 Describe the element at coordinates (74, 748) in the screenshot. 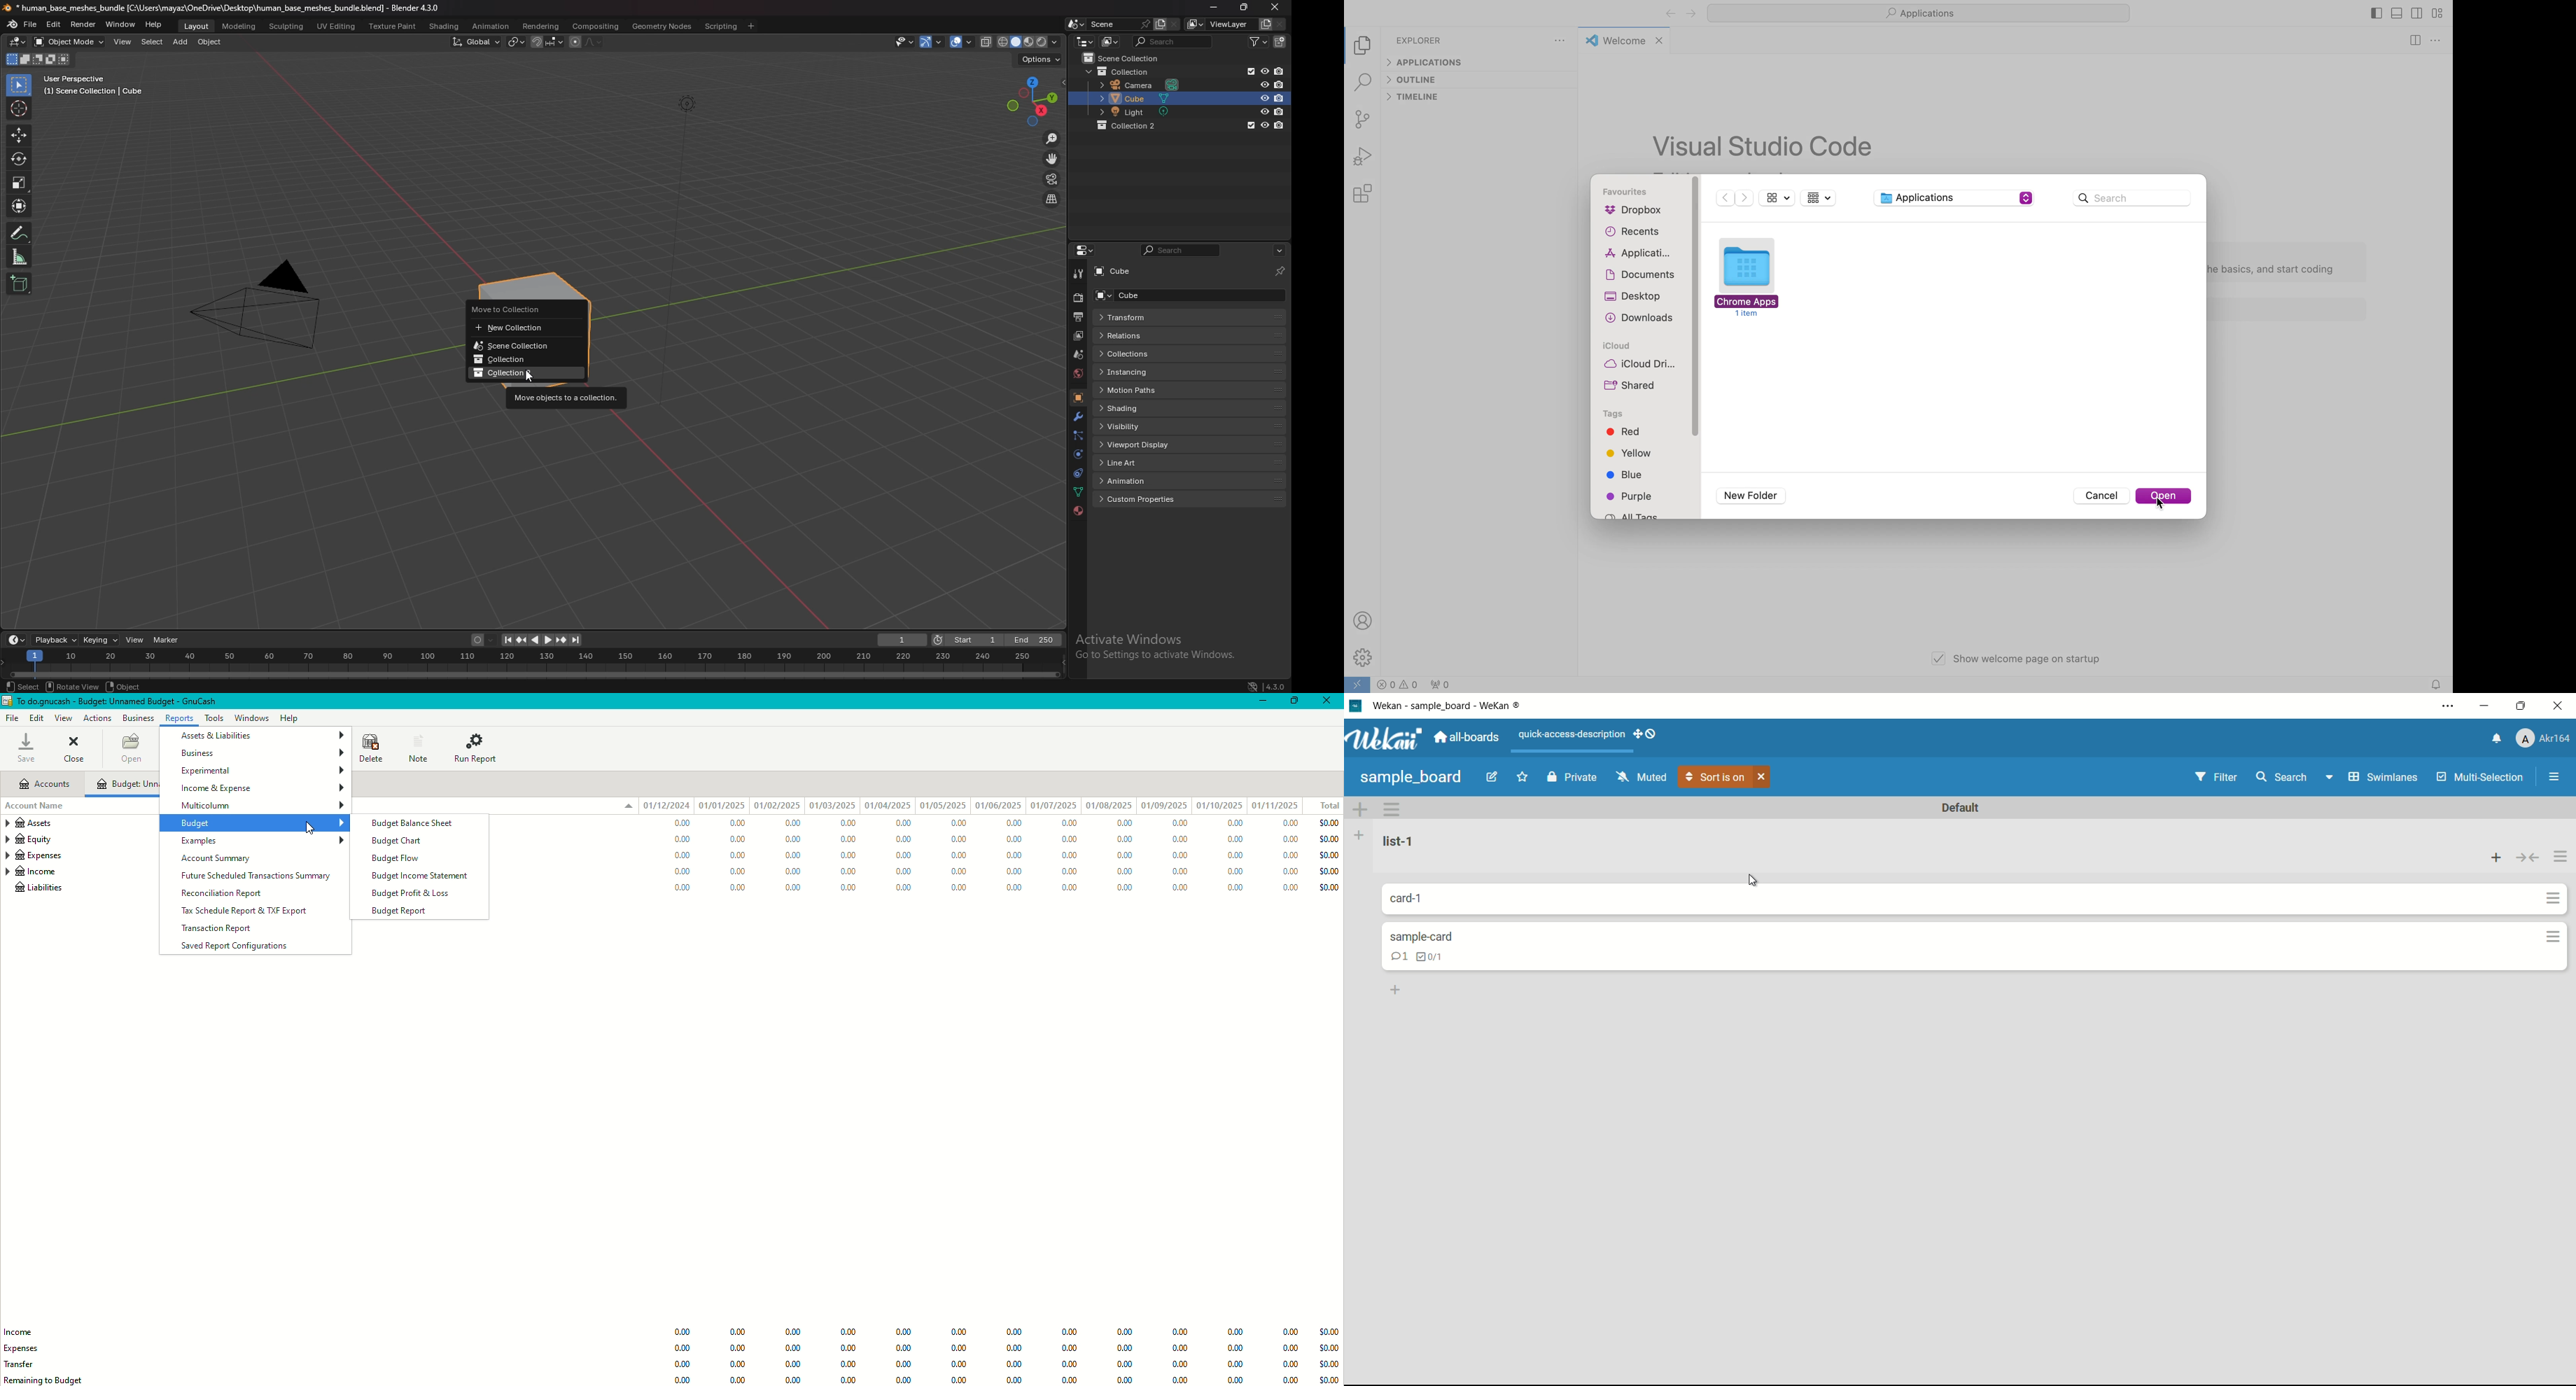

I see `Close` at that location.